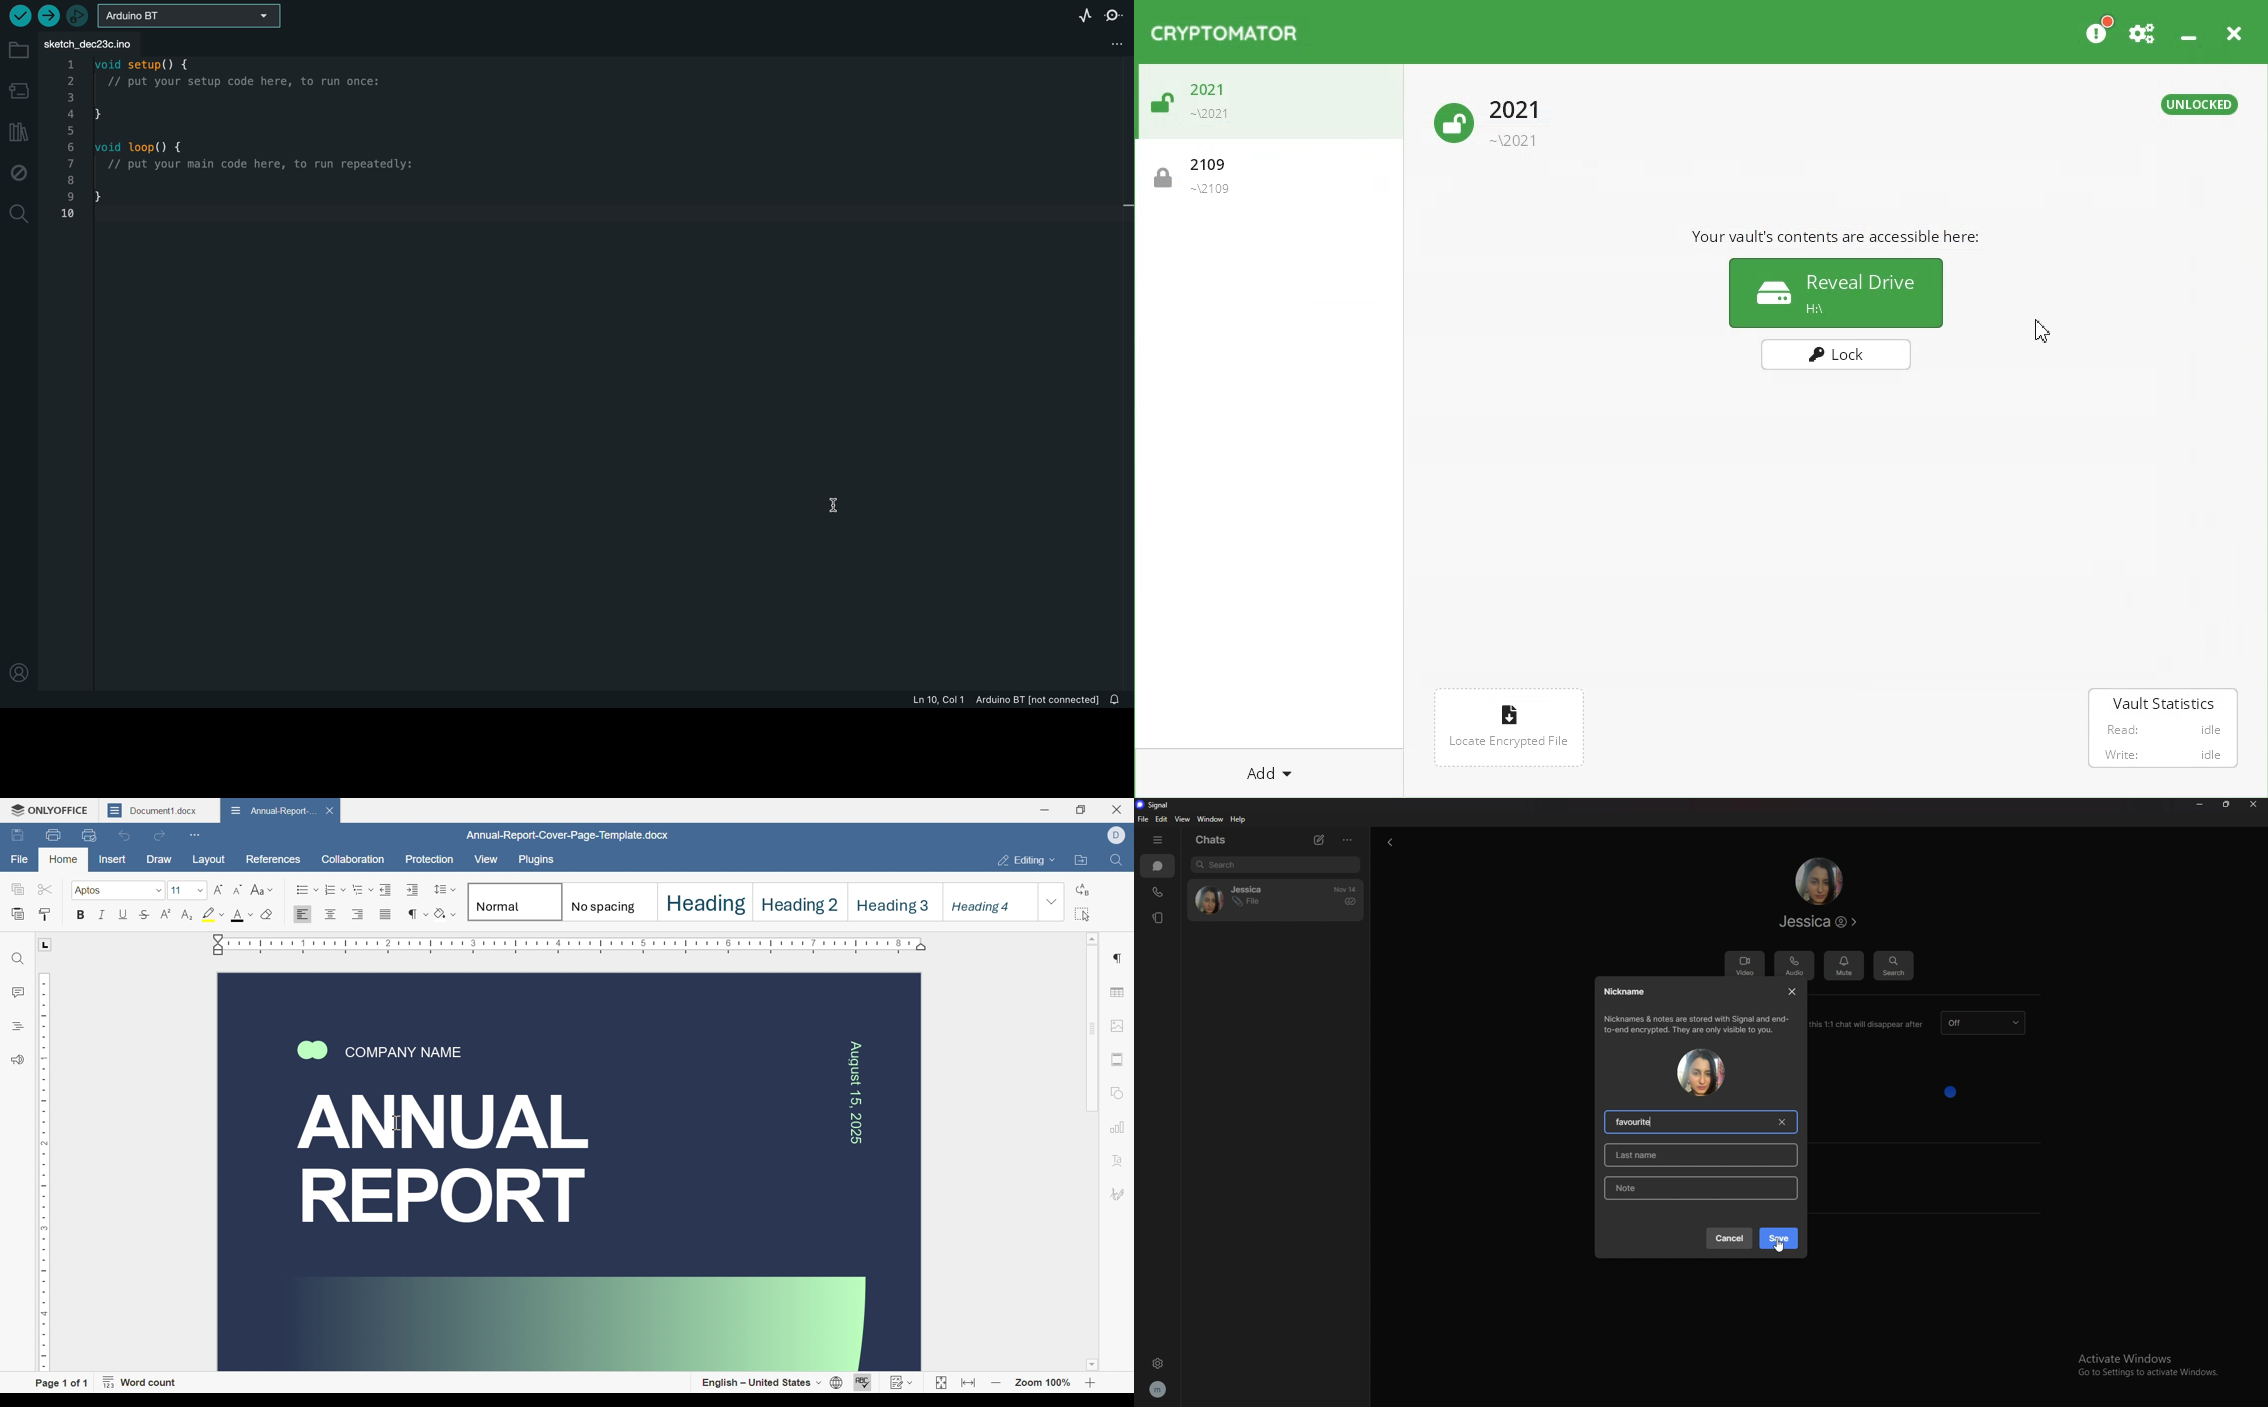 Image resolution: width=2268 pixels, height=1428 pixels. I want to click on typing cursor, so click(392, 1123).